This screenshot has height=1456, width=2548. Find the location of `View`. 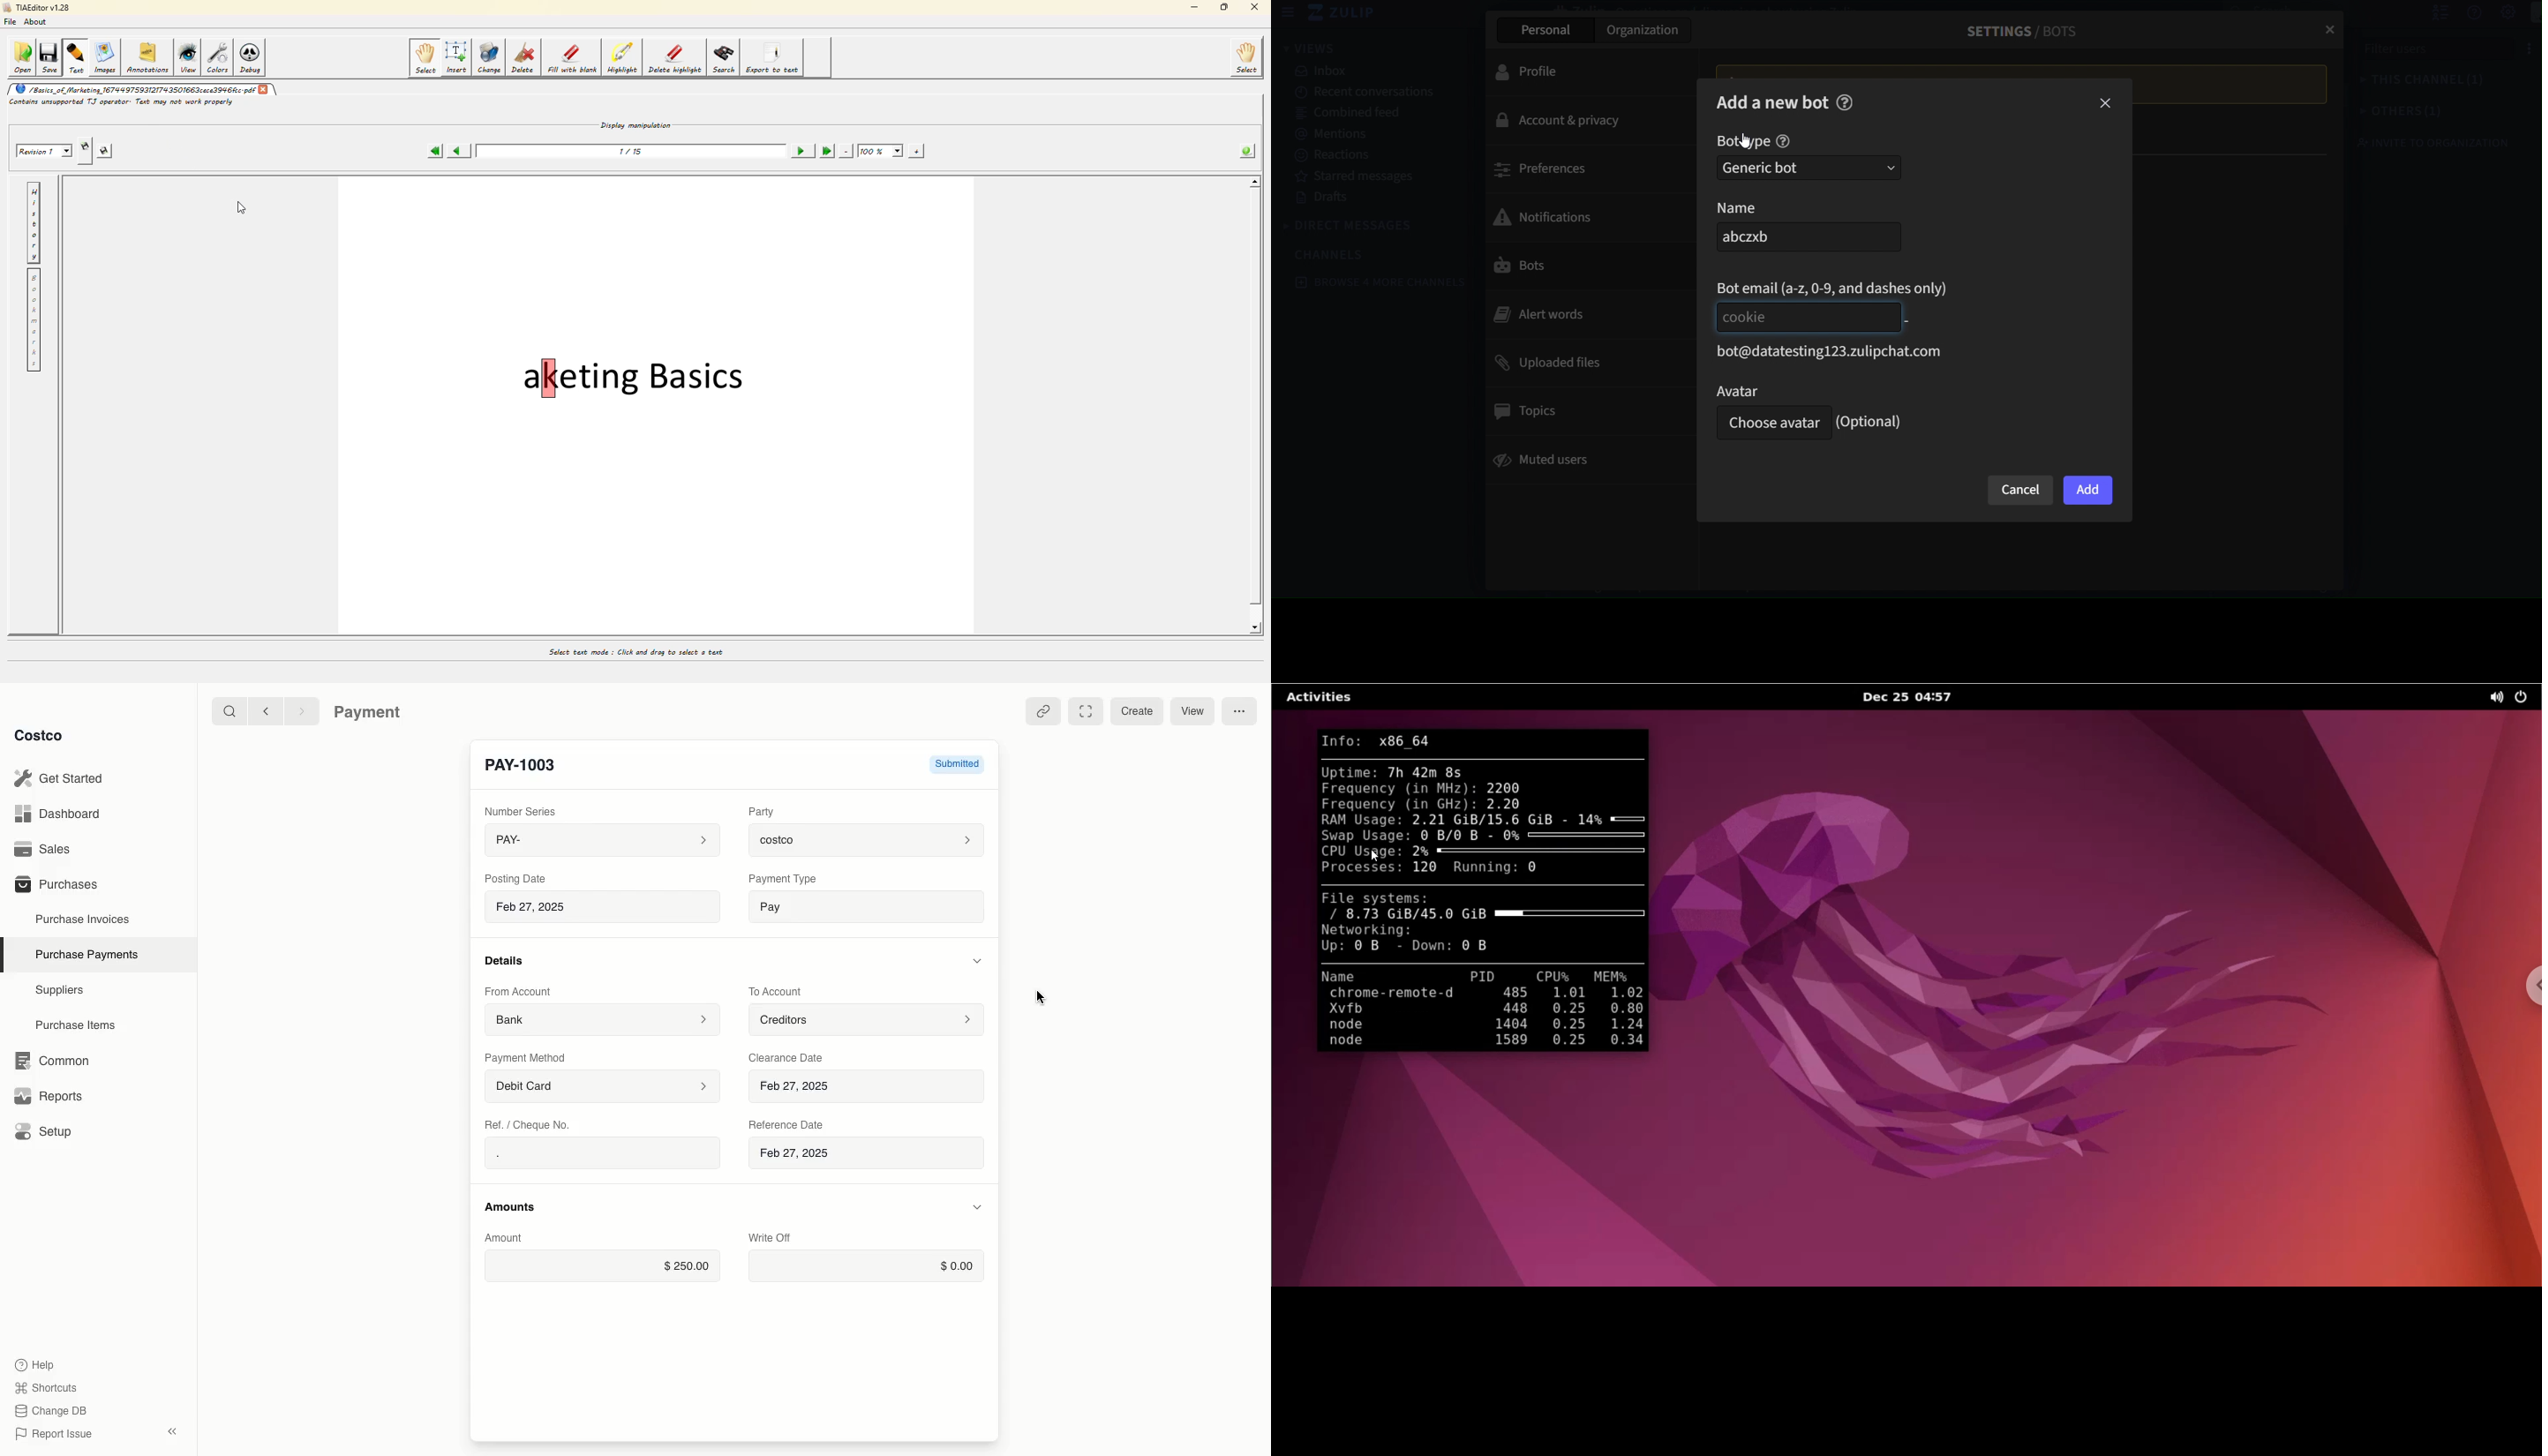

View is located at coordinates (1194, 709).